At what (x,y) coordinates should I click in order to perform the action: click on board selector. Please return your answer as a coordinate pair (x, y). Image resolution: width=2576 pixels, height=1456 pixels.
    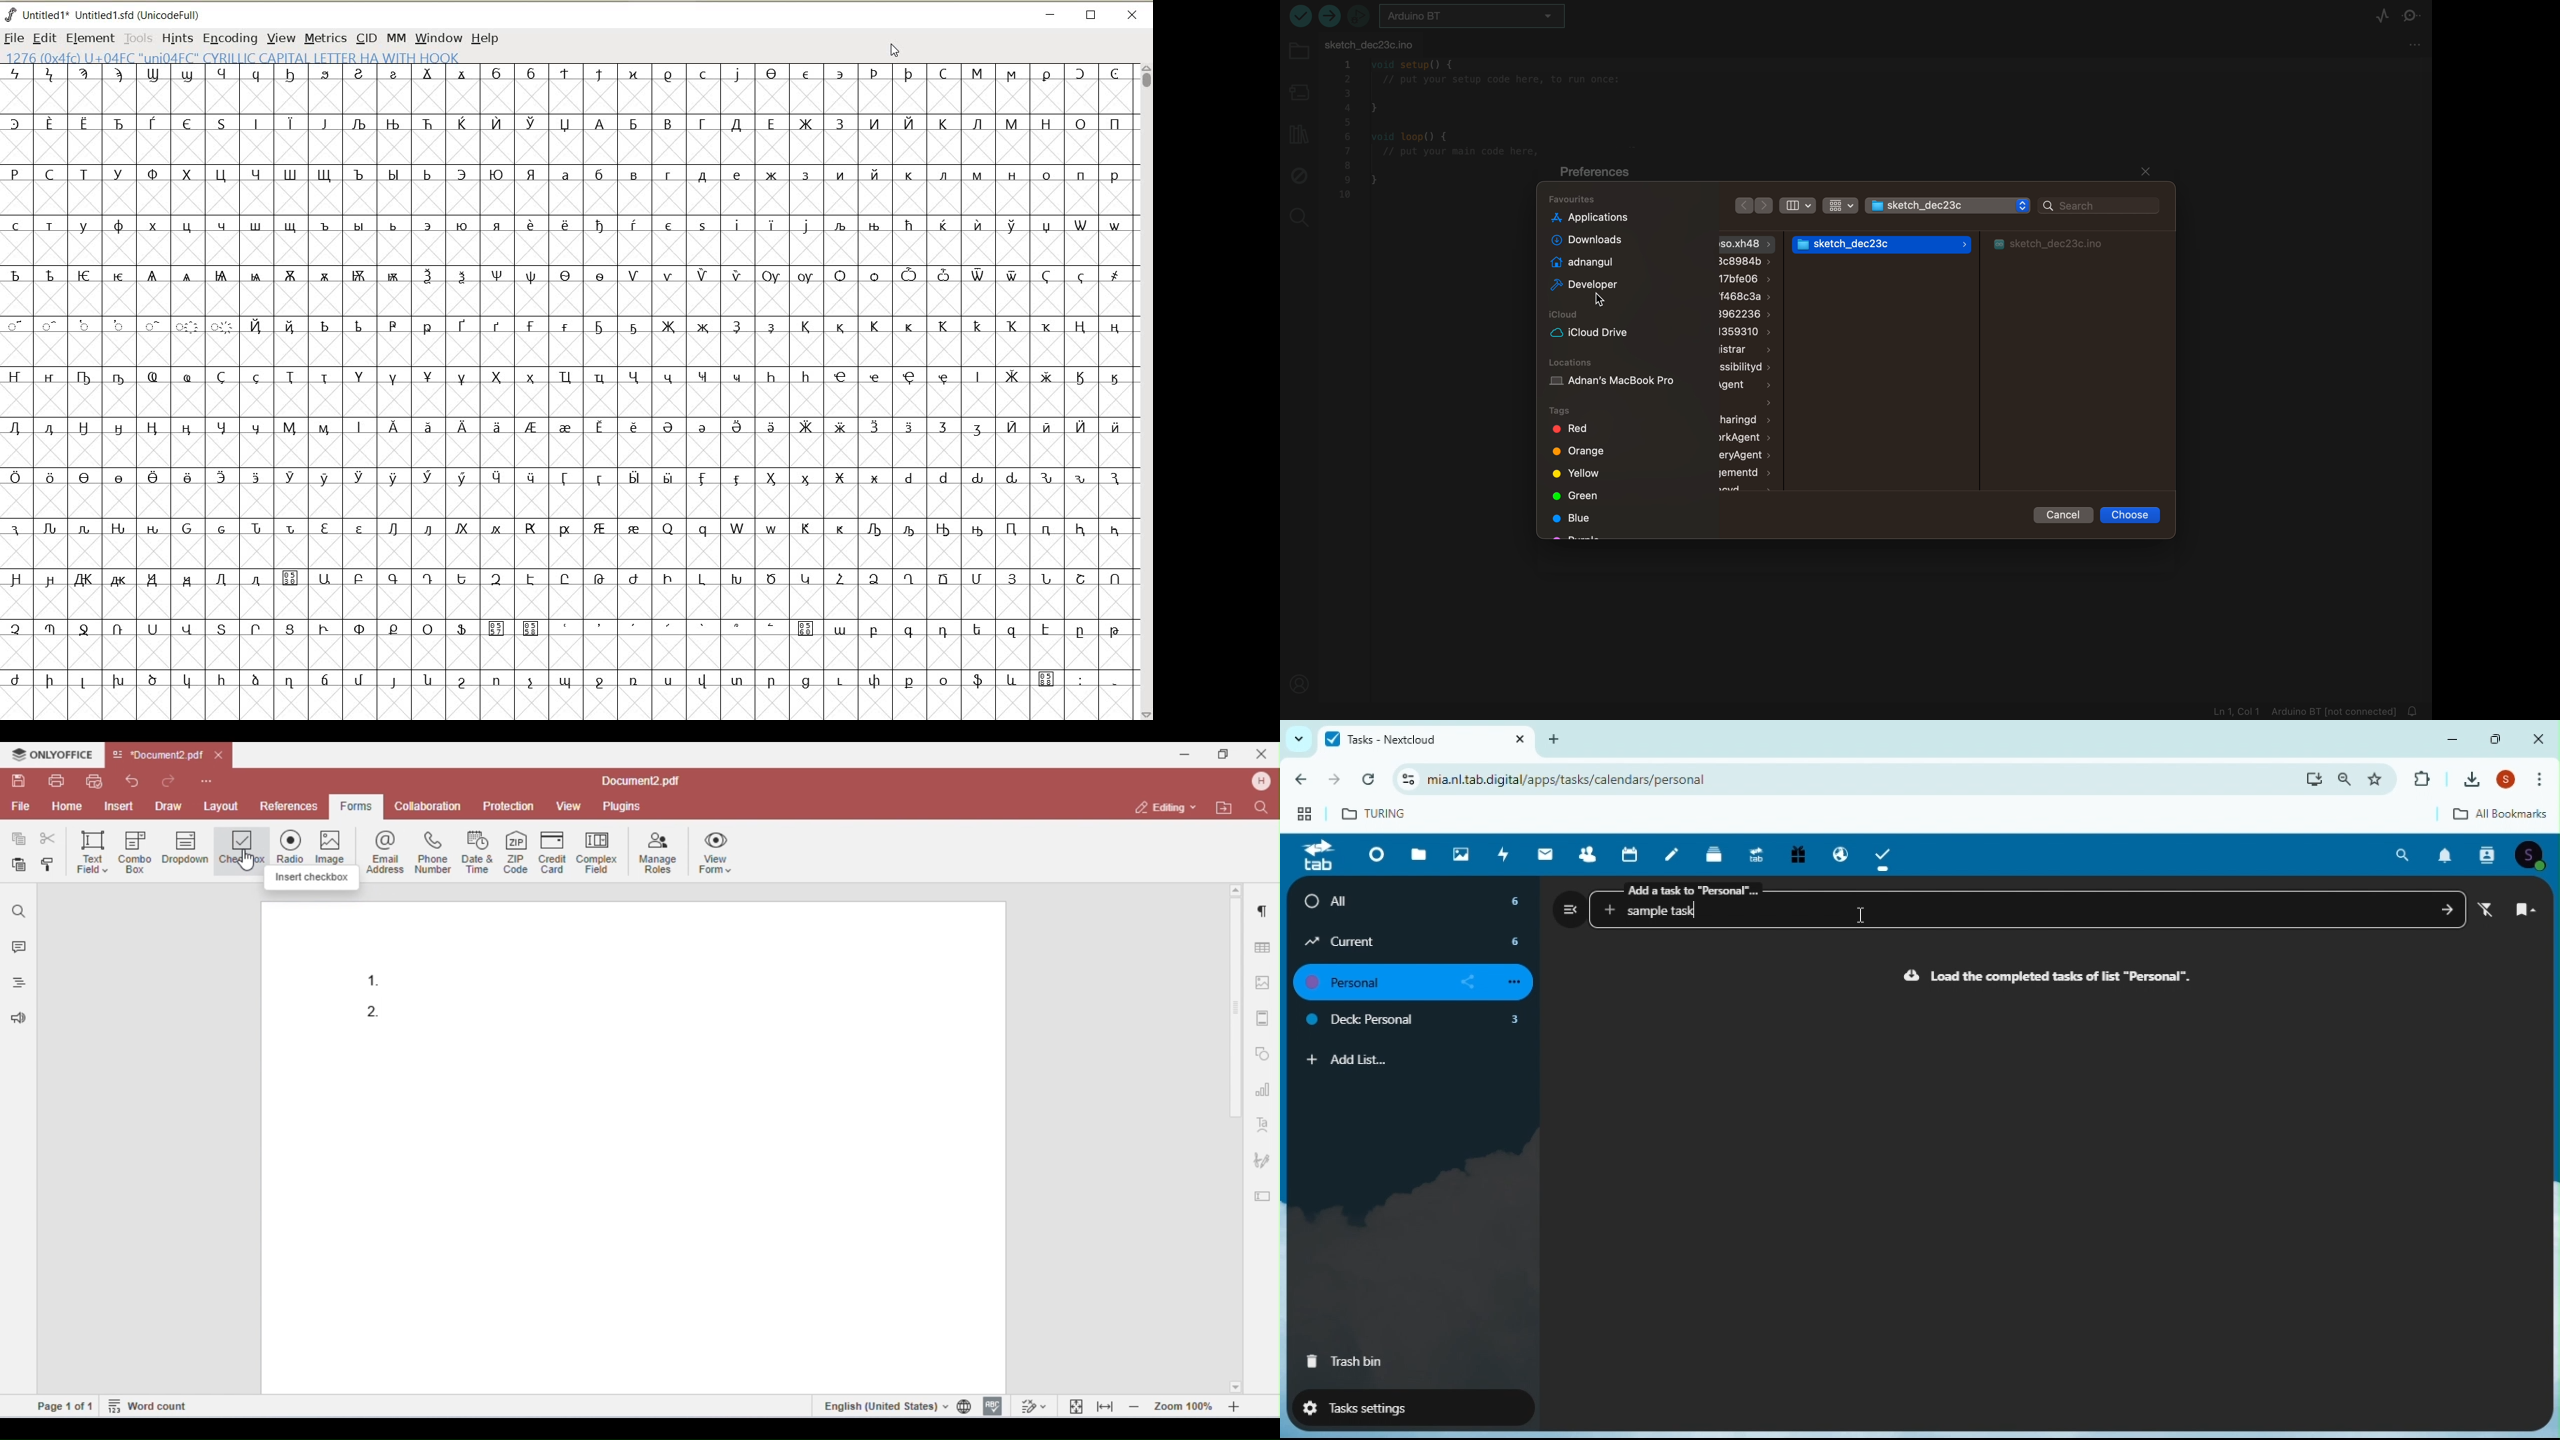
    Looking at the image, I should click on (1472, 18).